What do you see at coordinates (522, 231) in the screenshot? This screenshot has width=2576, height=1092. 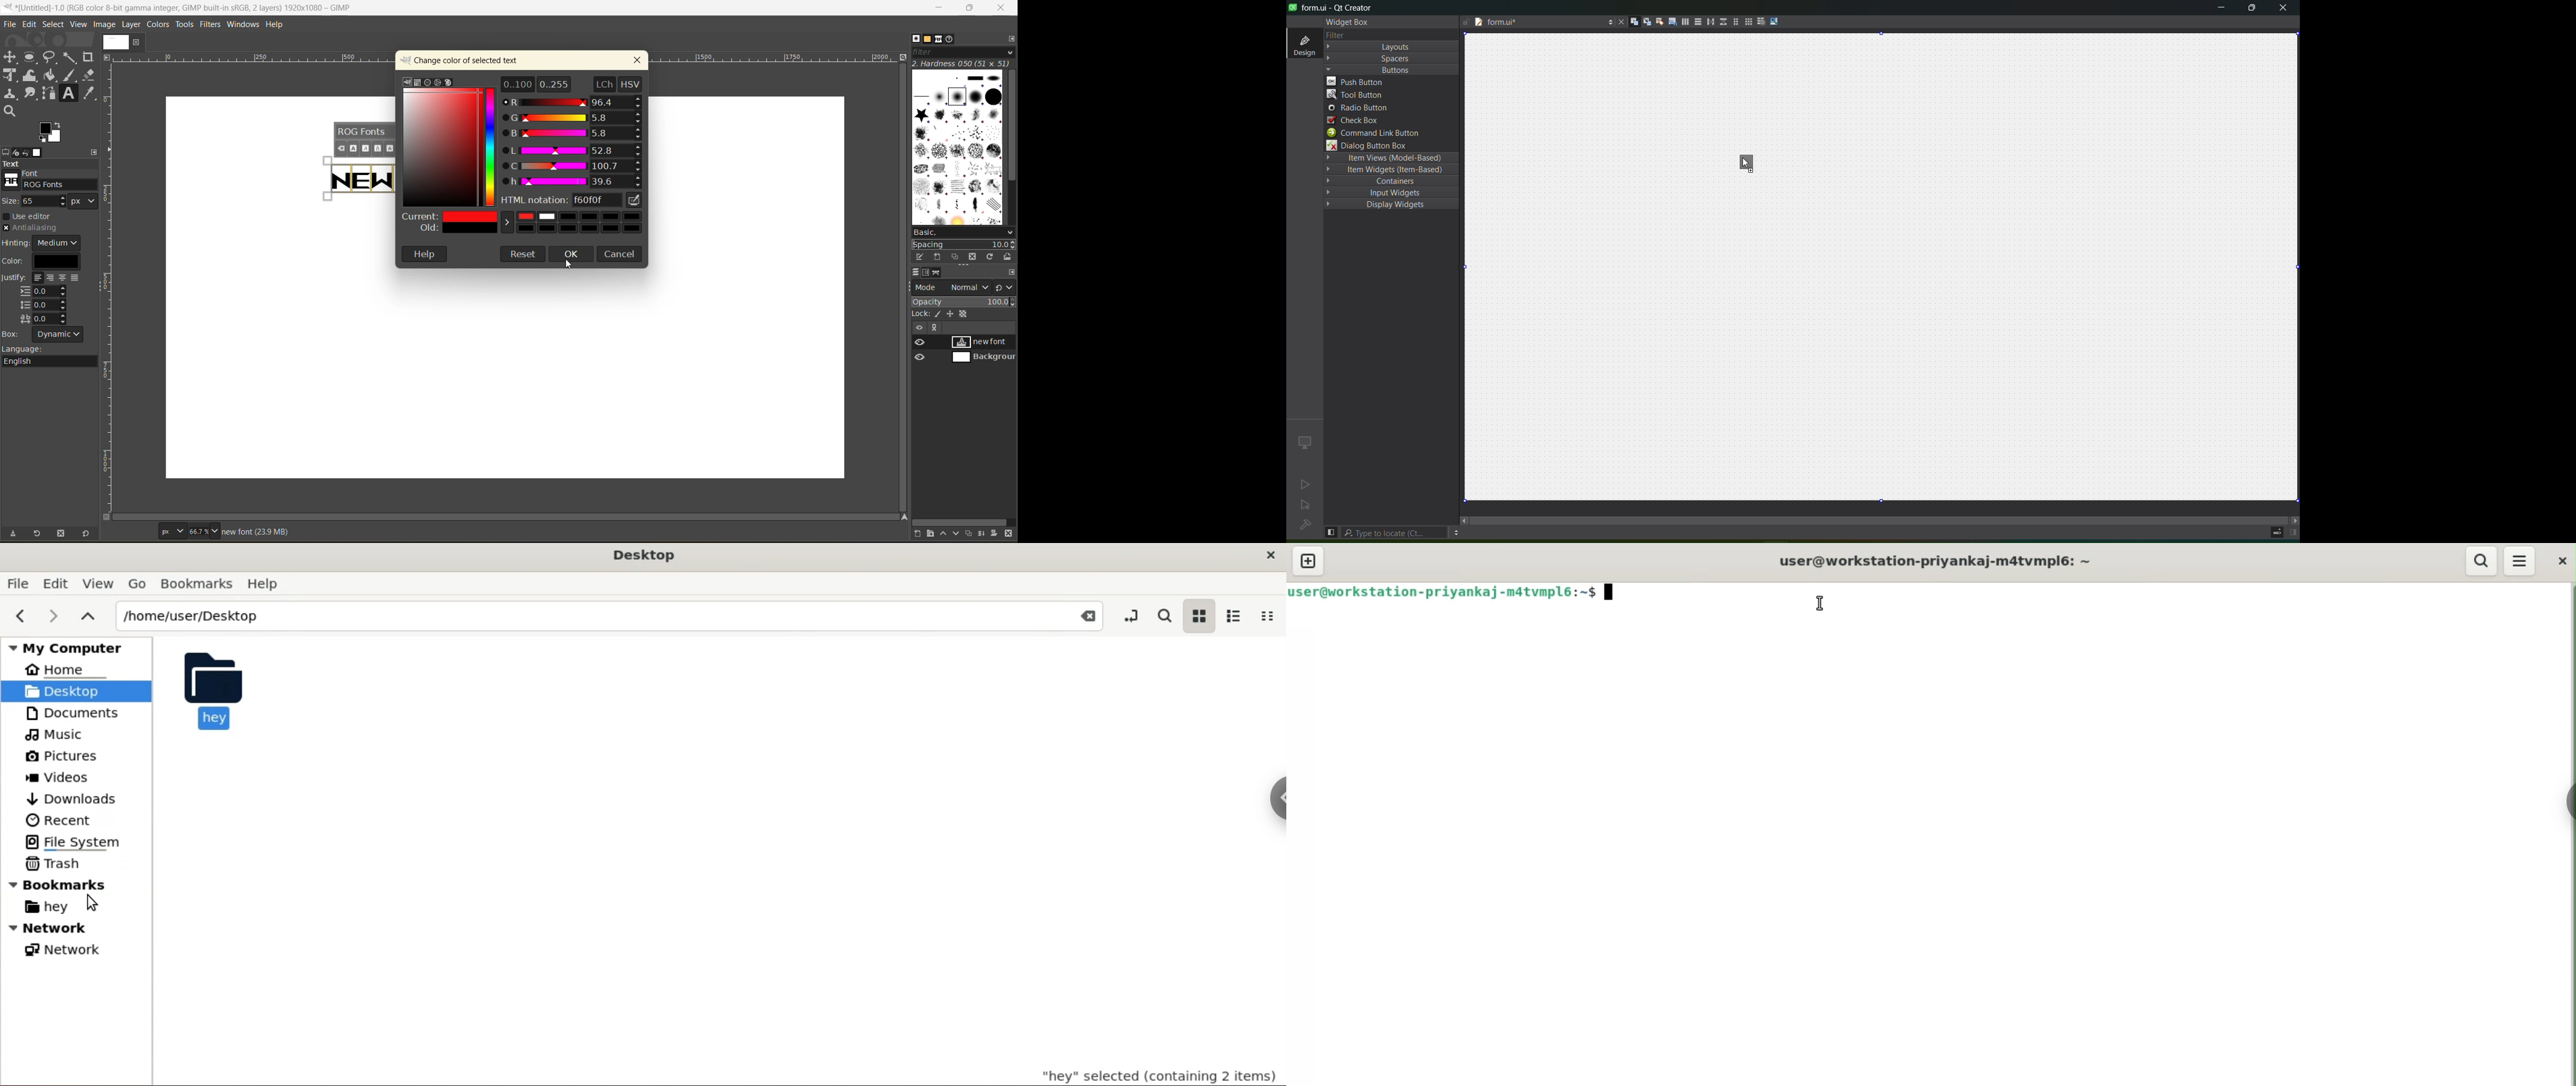 I see `old color schemes` at bounding box center [522, 231].